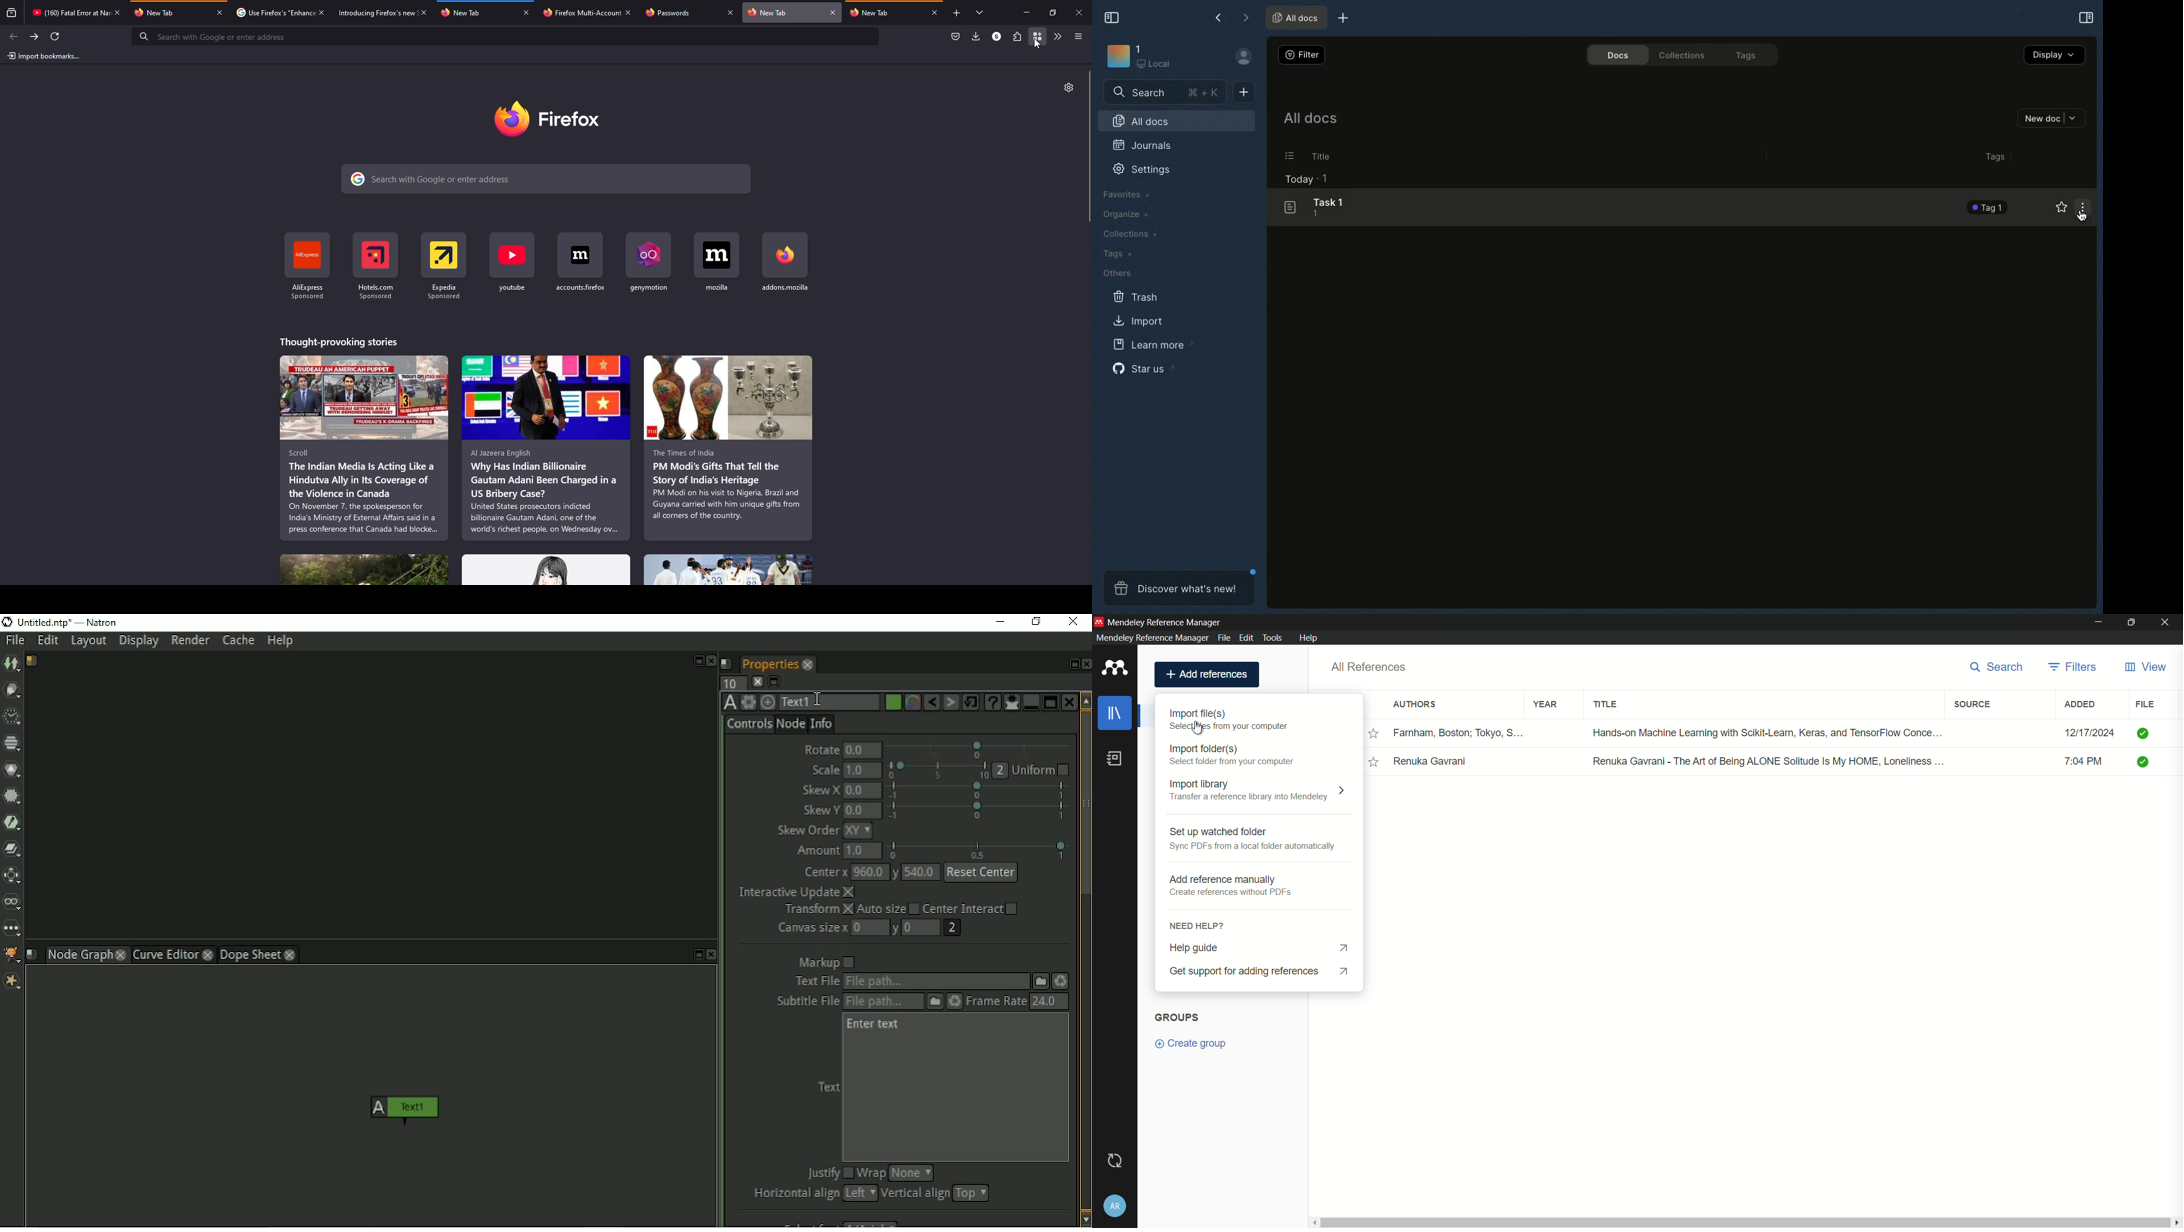 This screenshot has width=2184, height=1232. I want to click on Keyer, so click(14, 823).